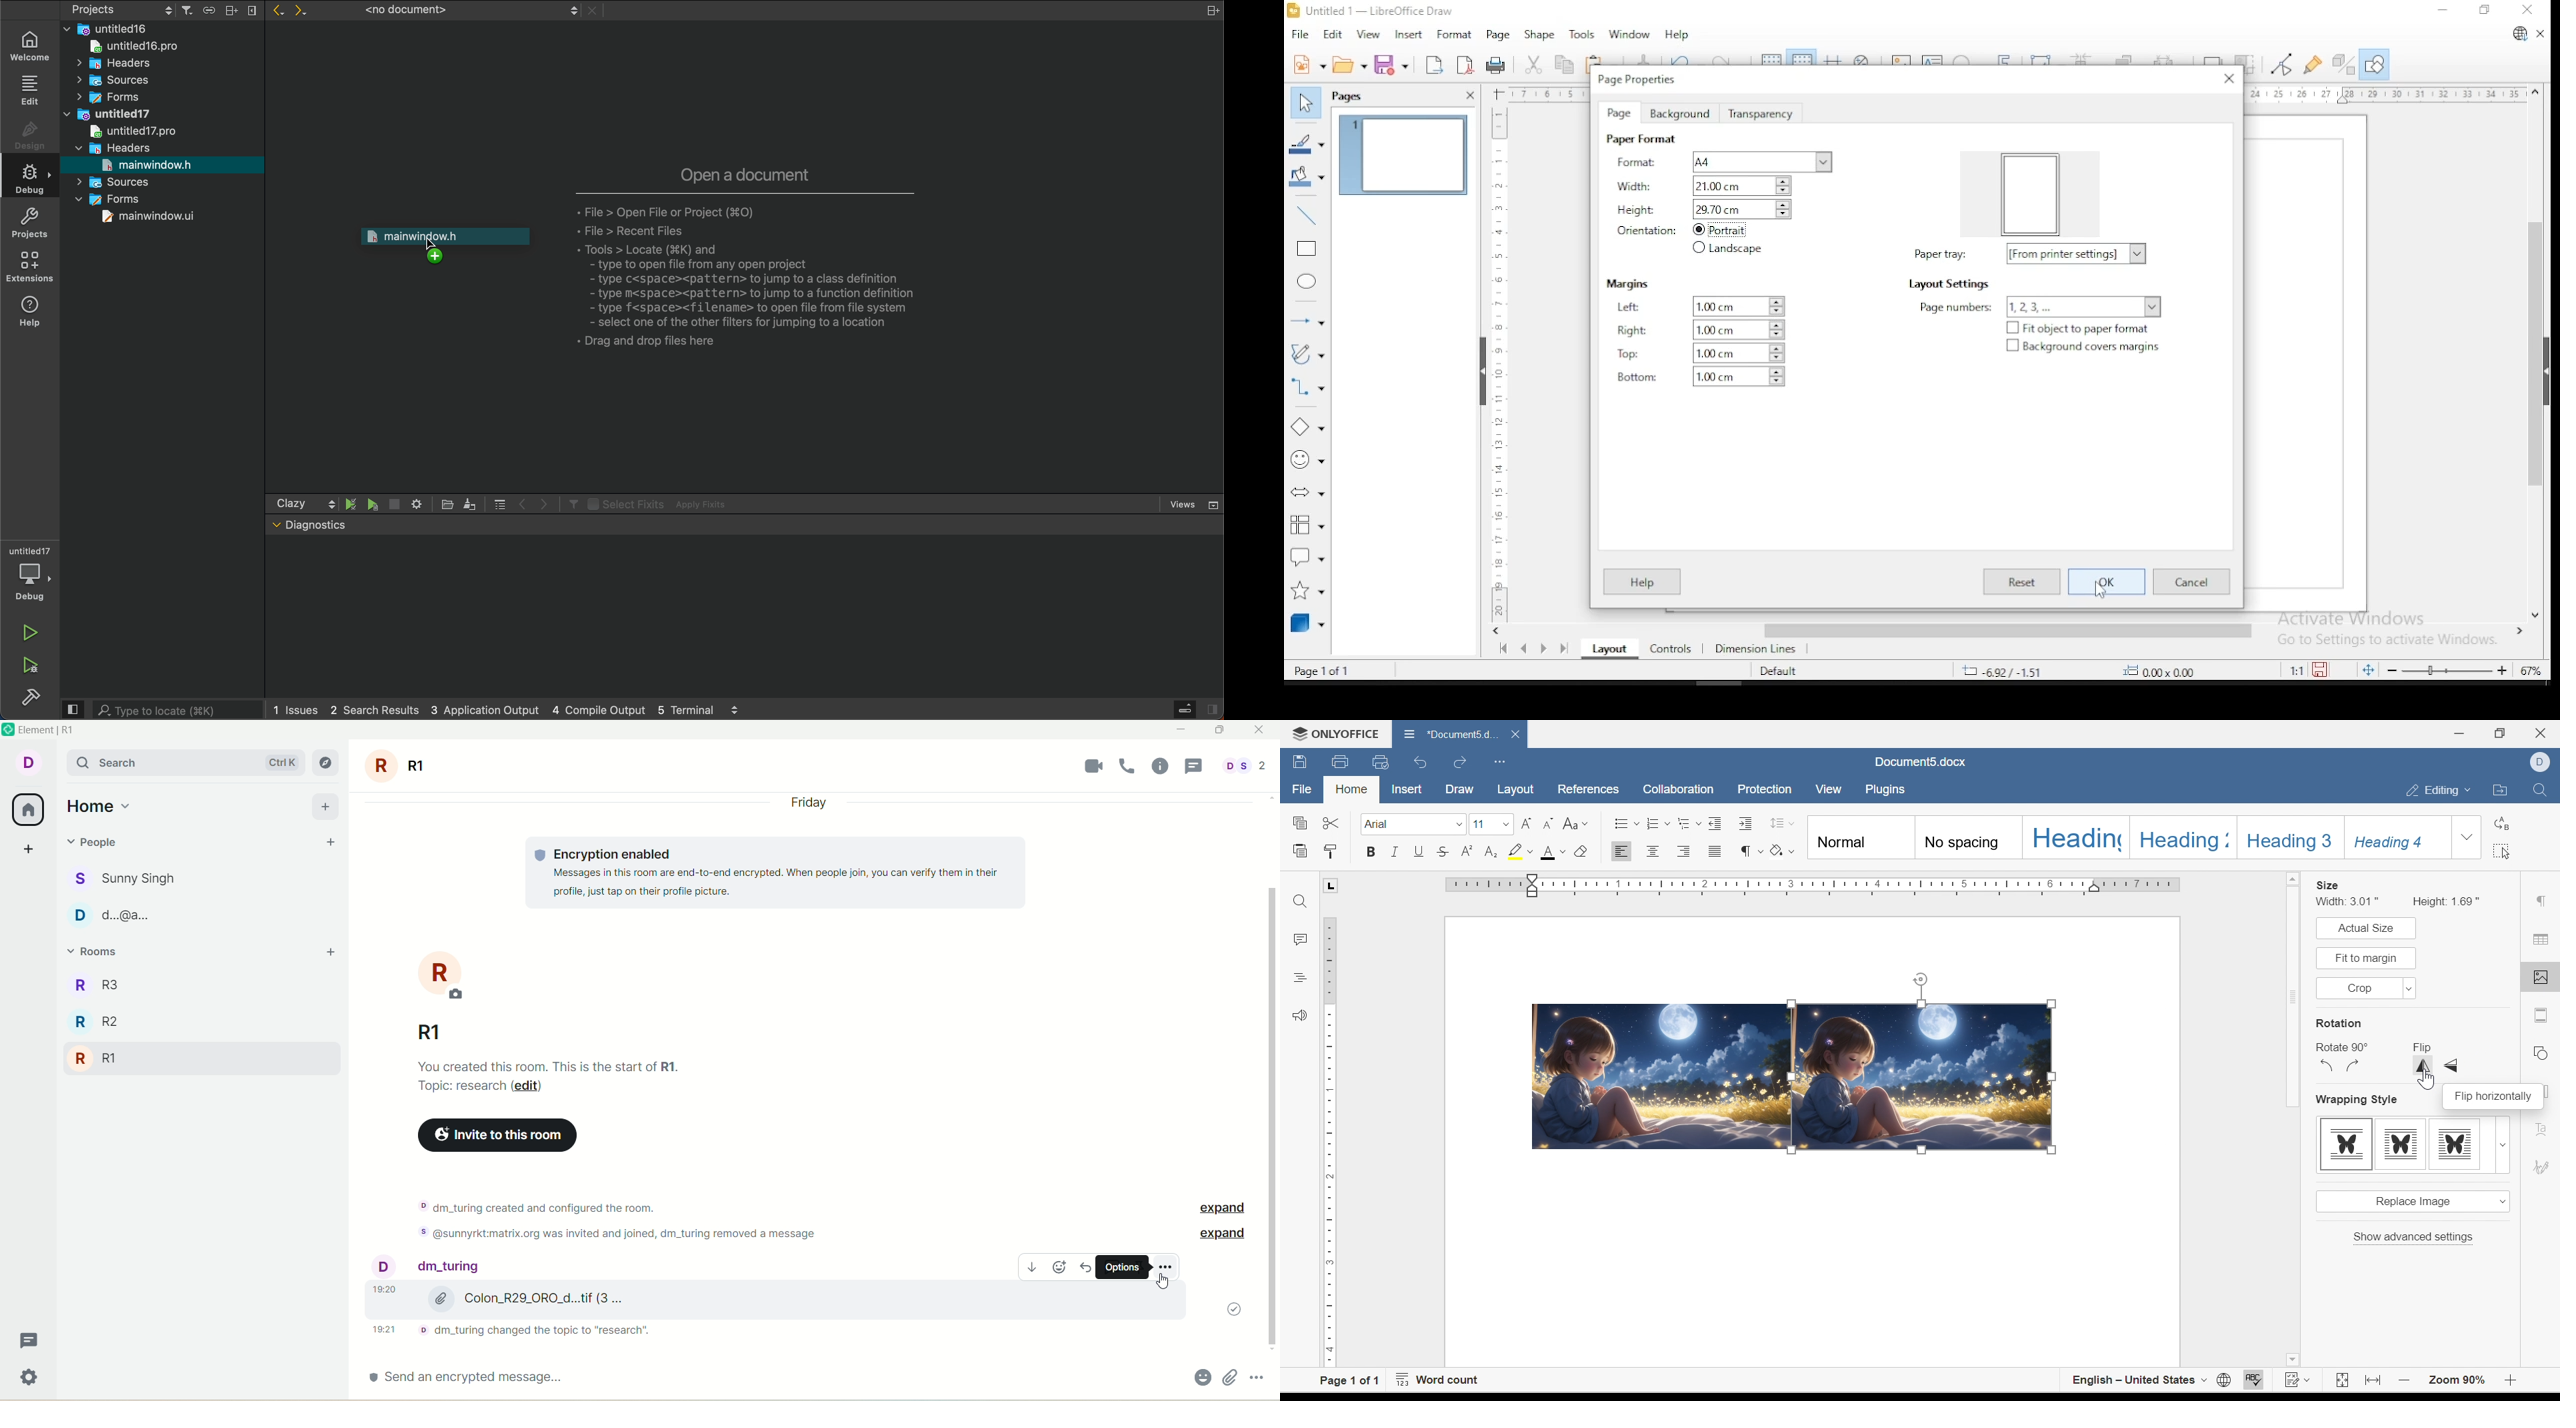 This screenshot has width=2576, height=1428. Describe the element at coordinates (1699, 377) in the screenshot. I see `bottom margin settings` at that location.